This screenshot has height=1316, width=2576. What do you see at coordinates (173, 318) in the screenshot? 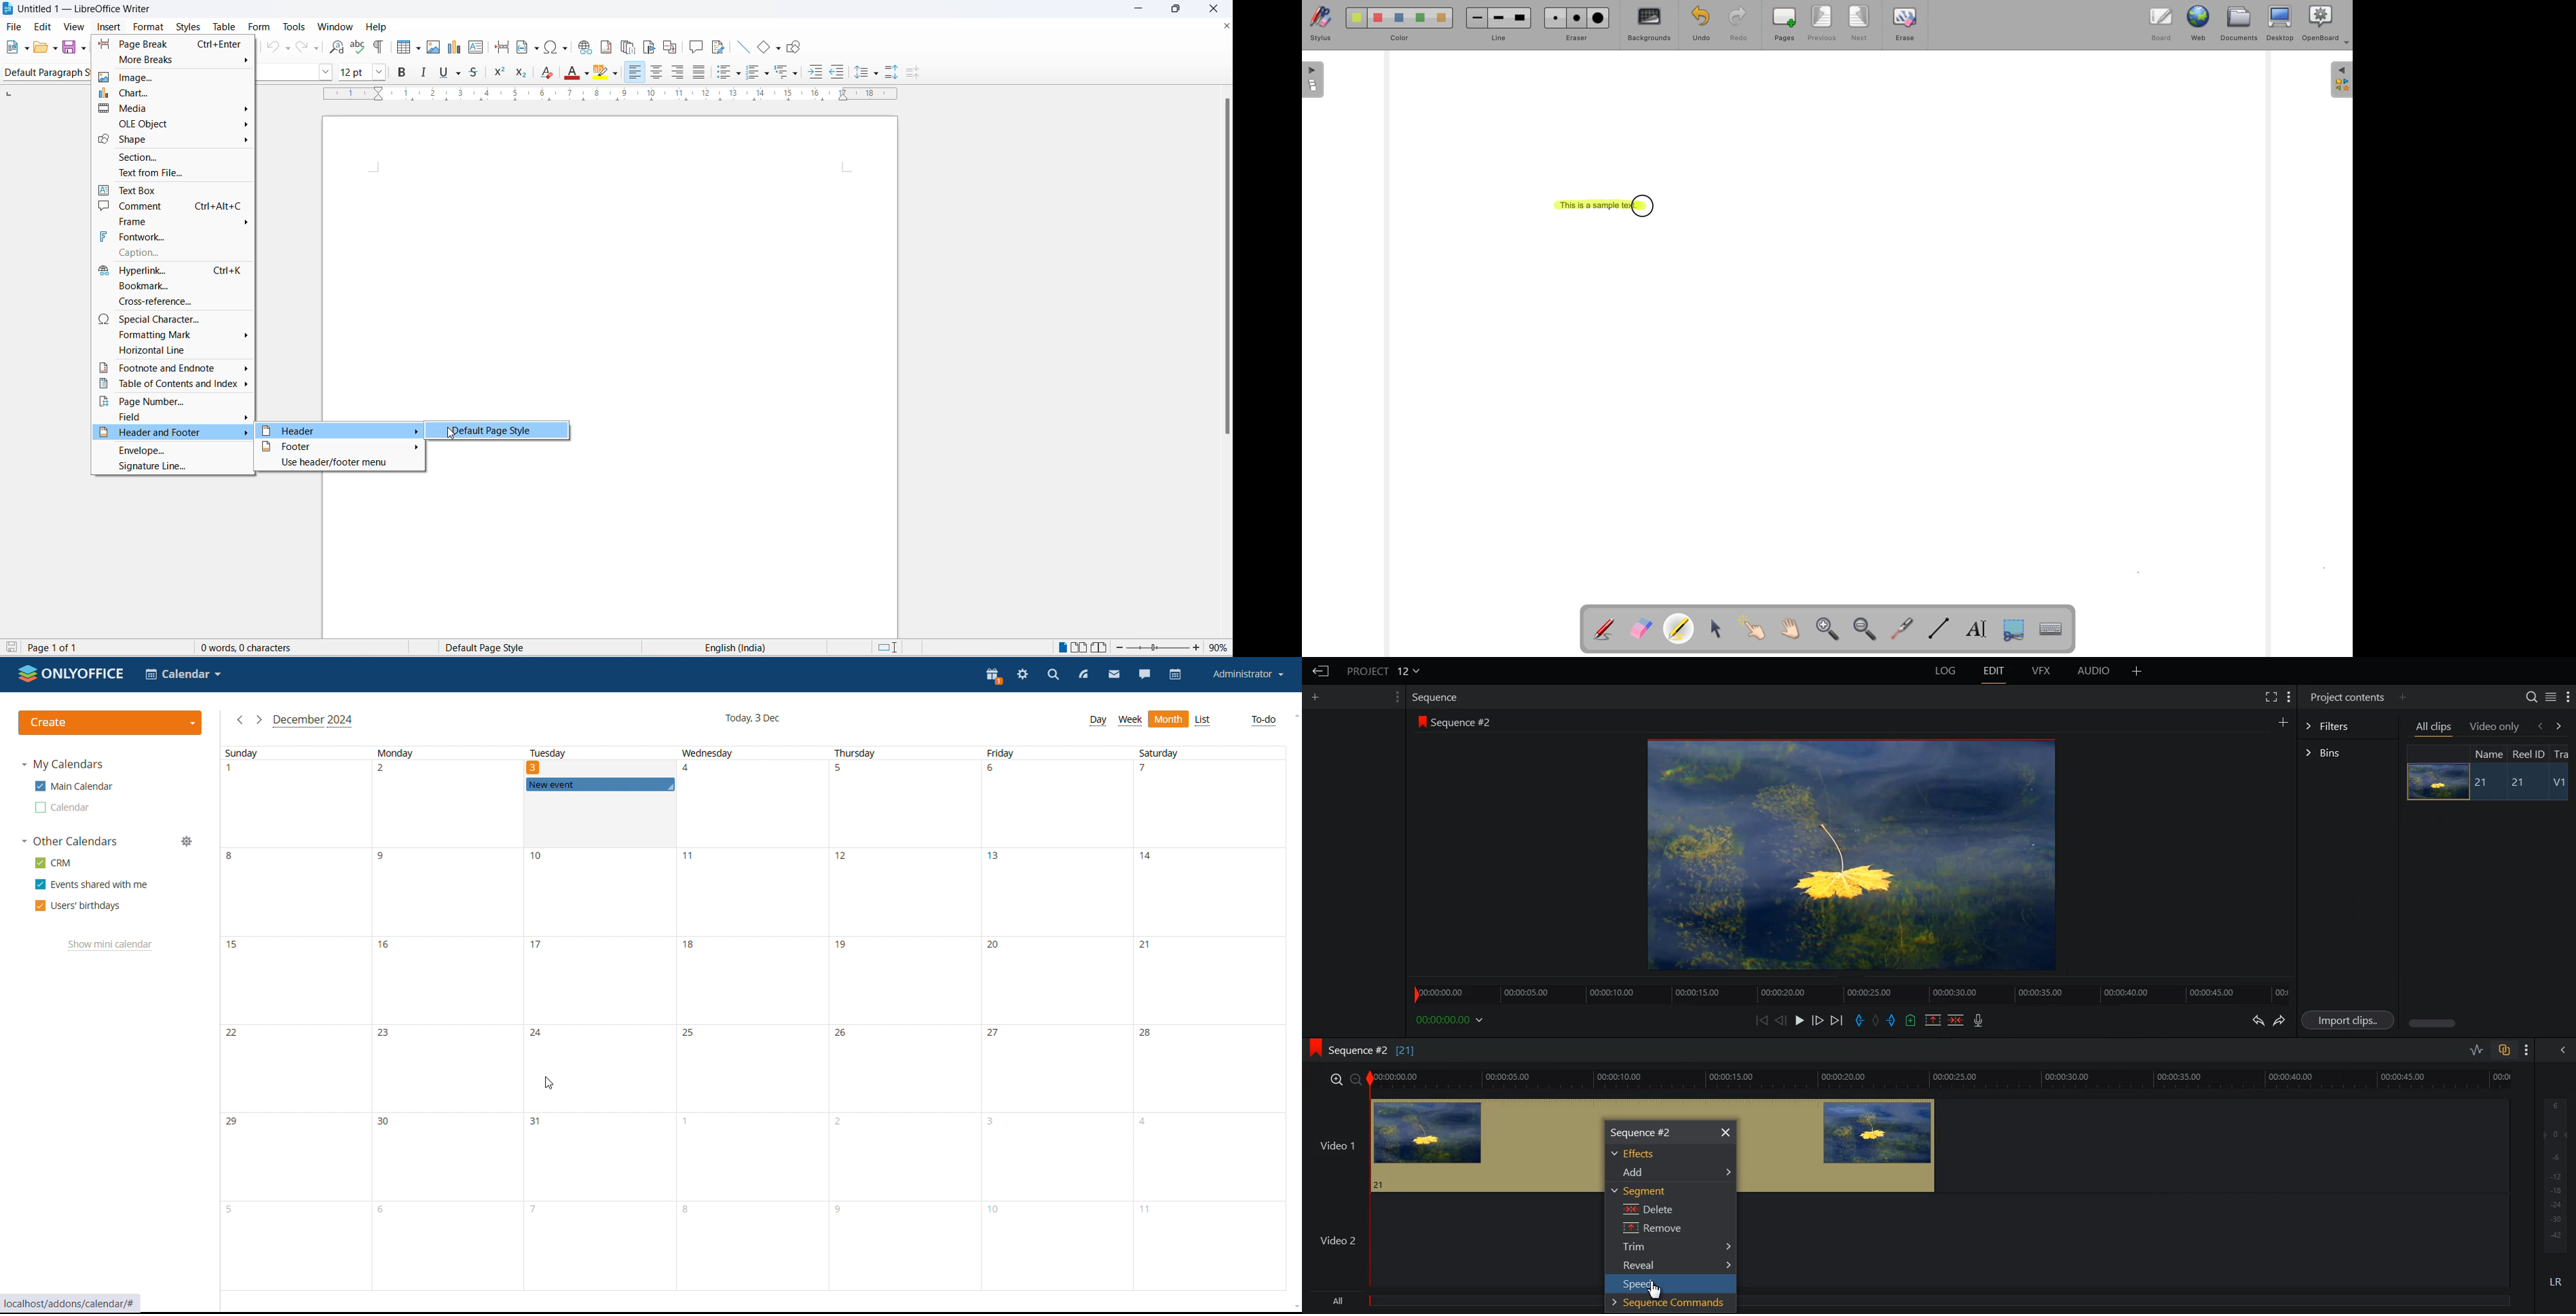
I see `special character` at bounding box center [173, 318].